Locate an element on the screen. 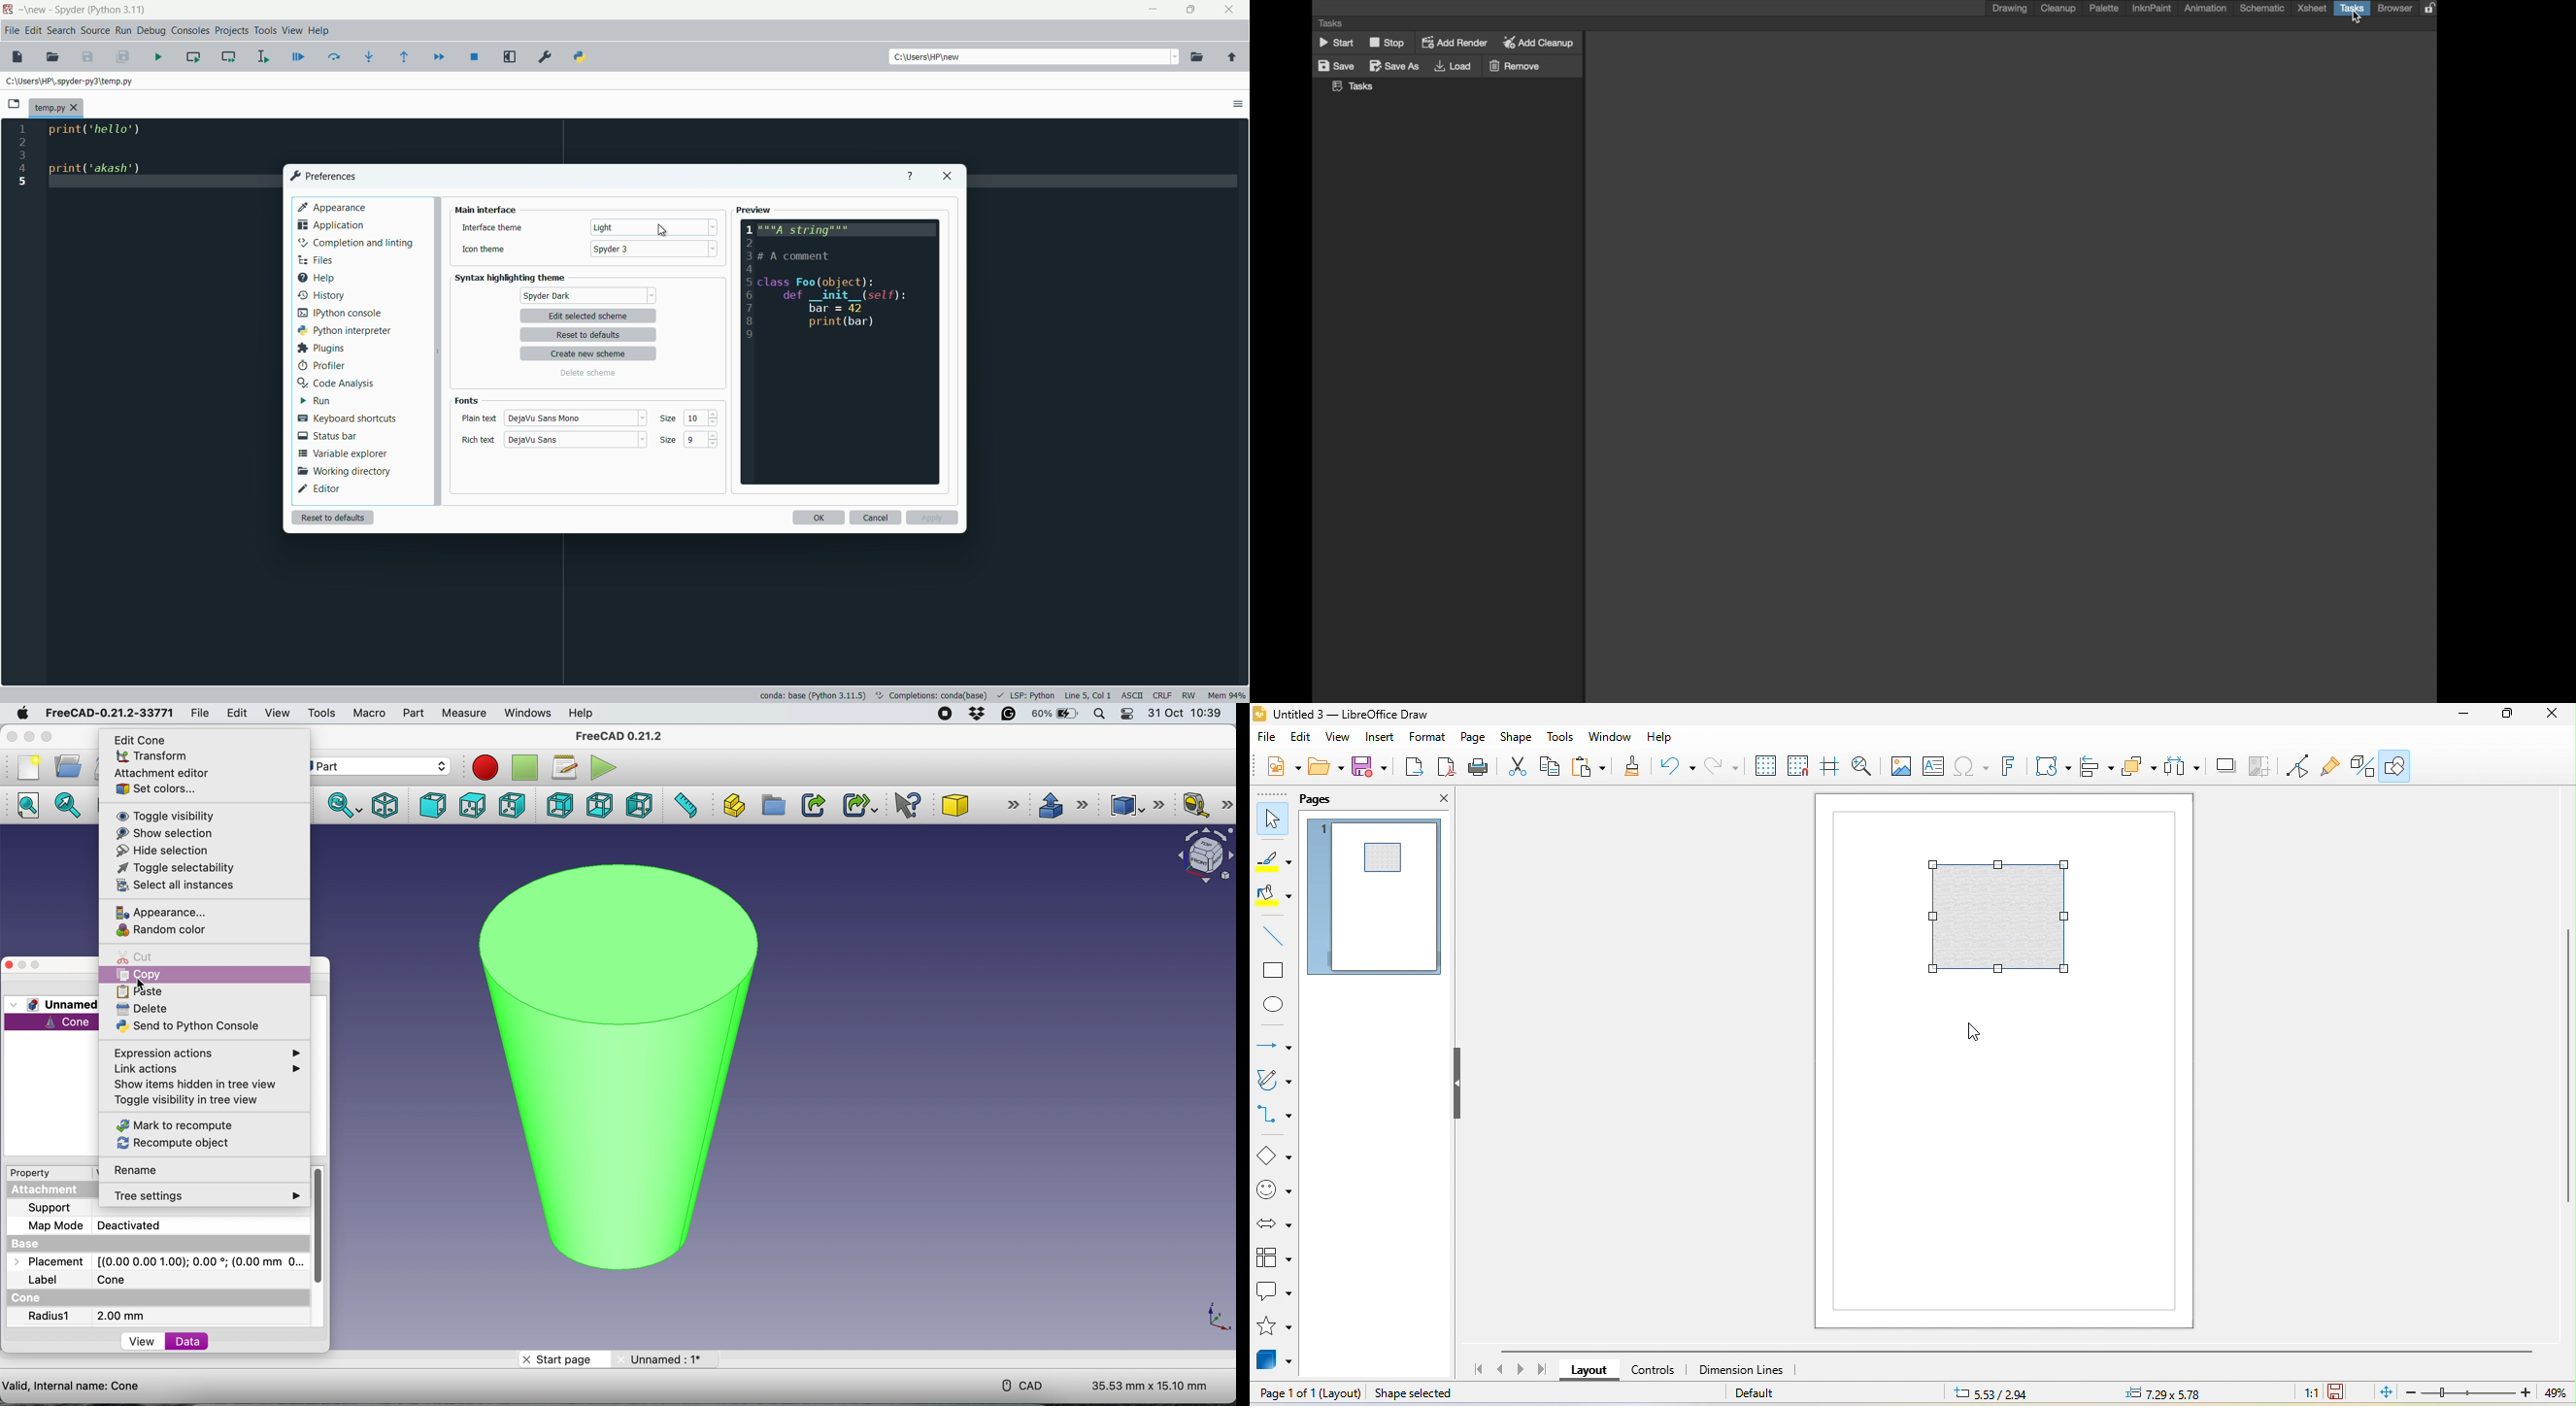  first page is located at coordinates (1475, 1369).